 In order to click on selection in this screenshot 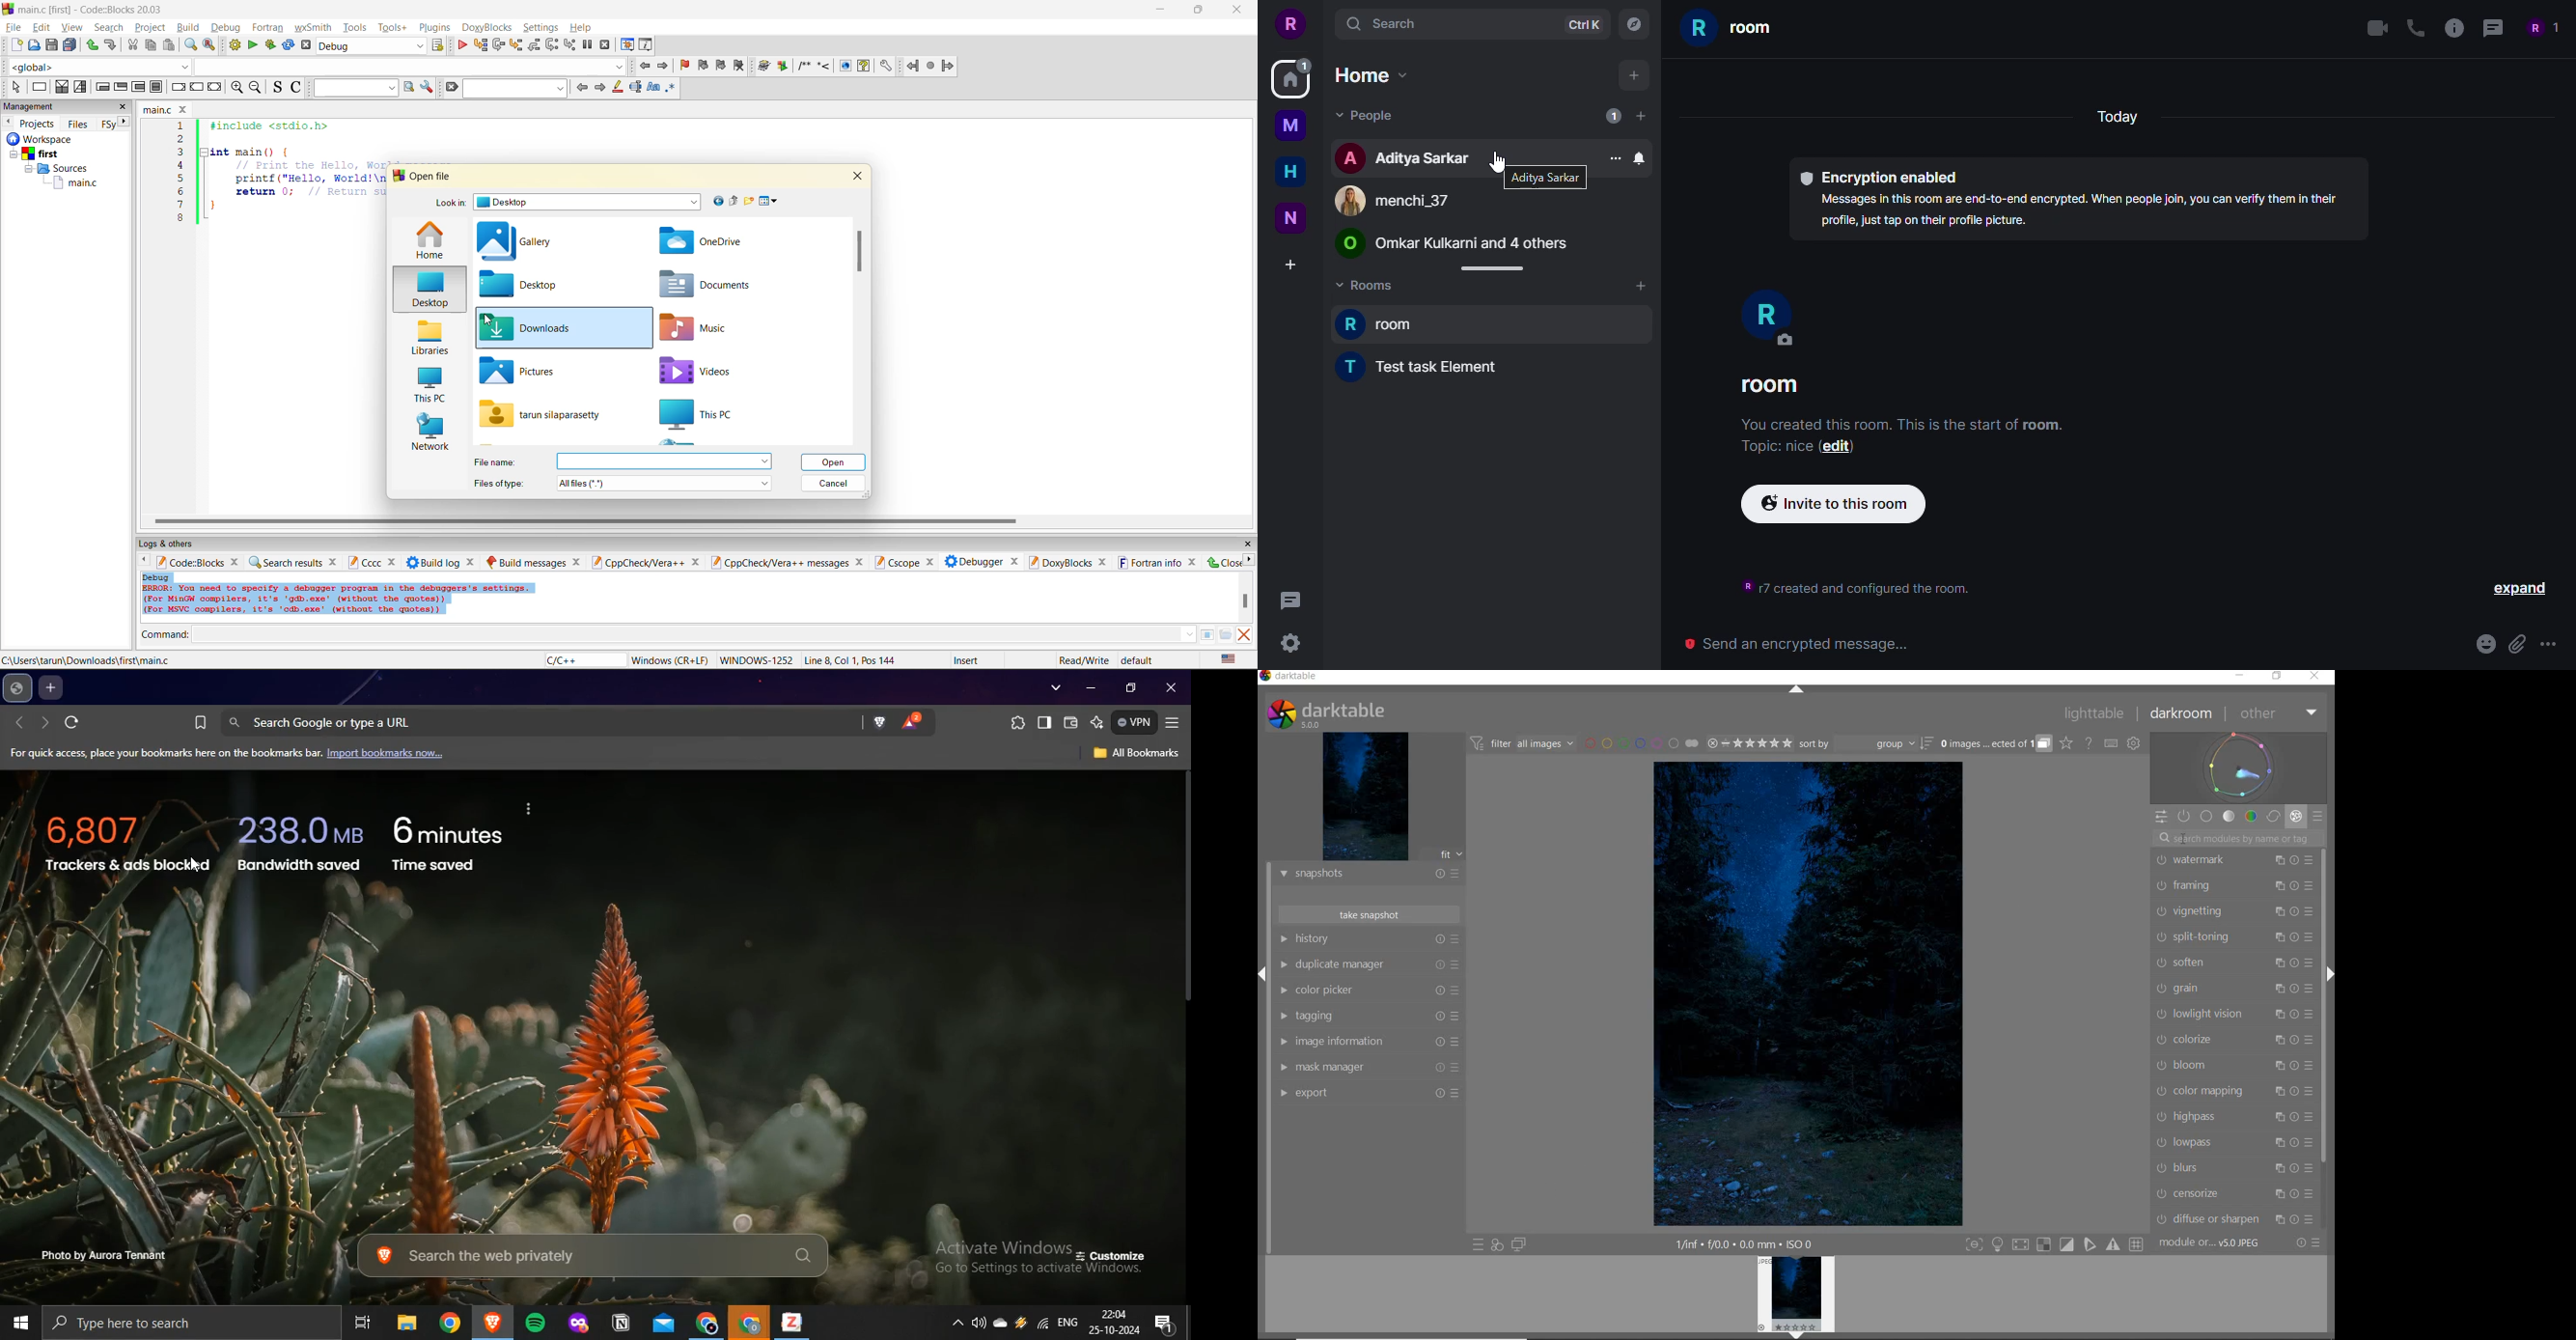, I will do `click(81, 87)`.